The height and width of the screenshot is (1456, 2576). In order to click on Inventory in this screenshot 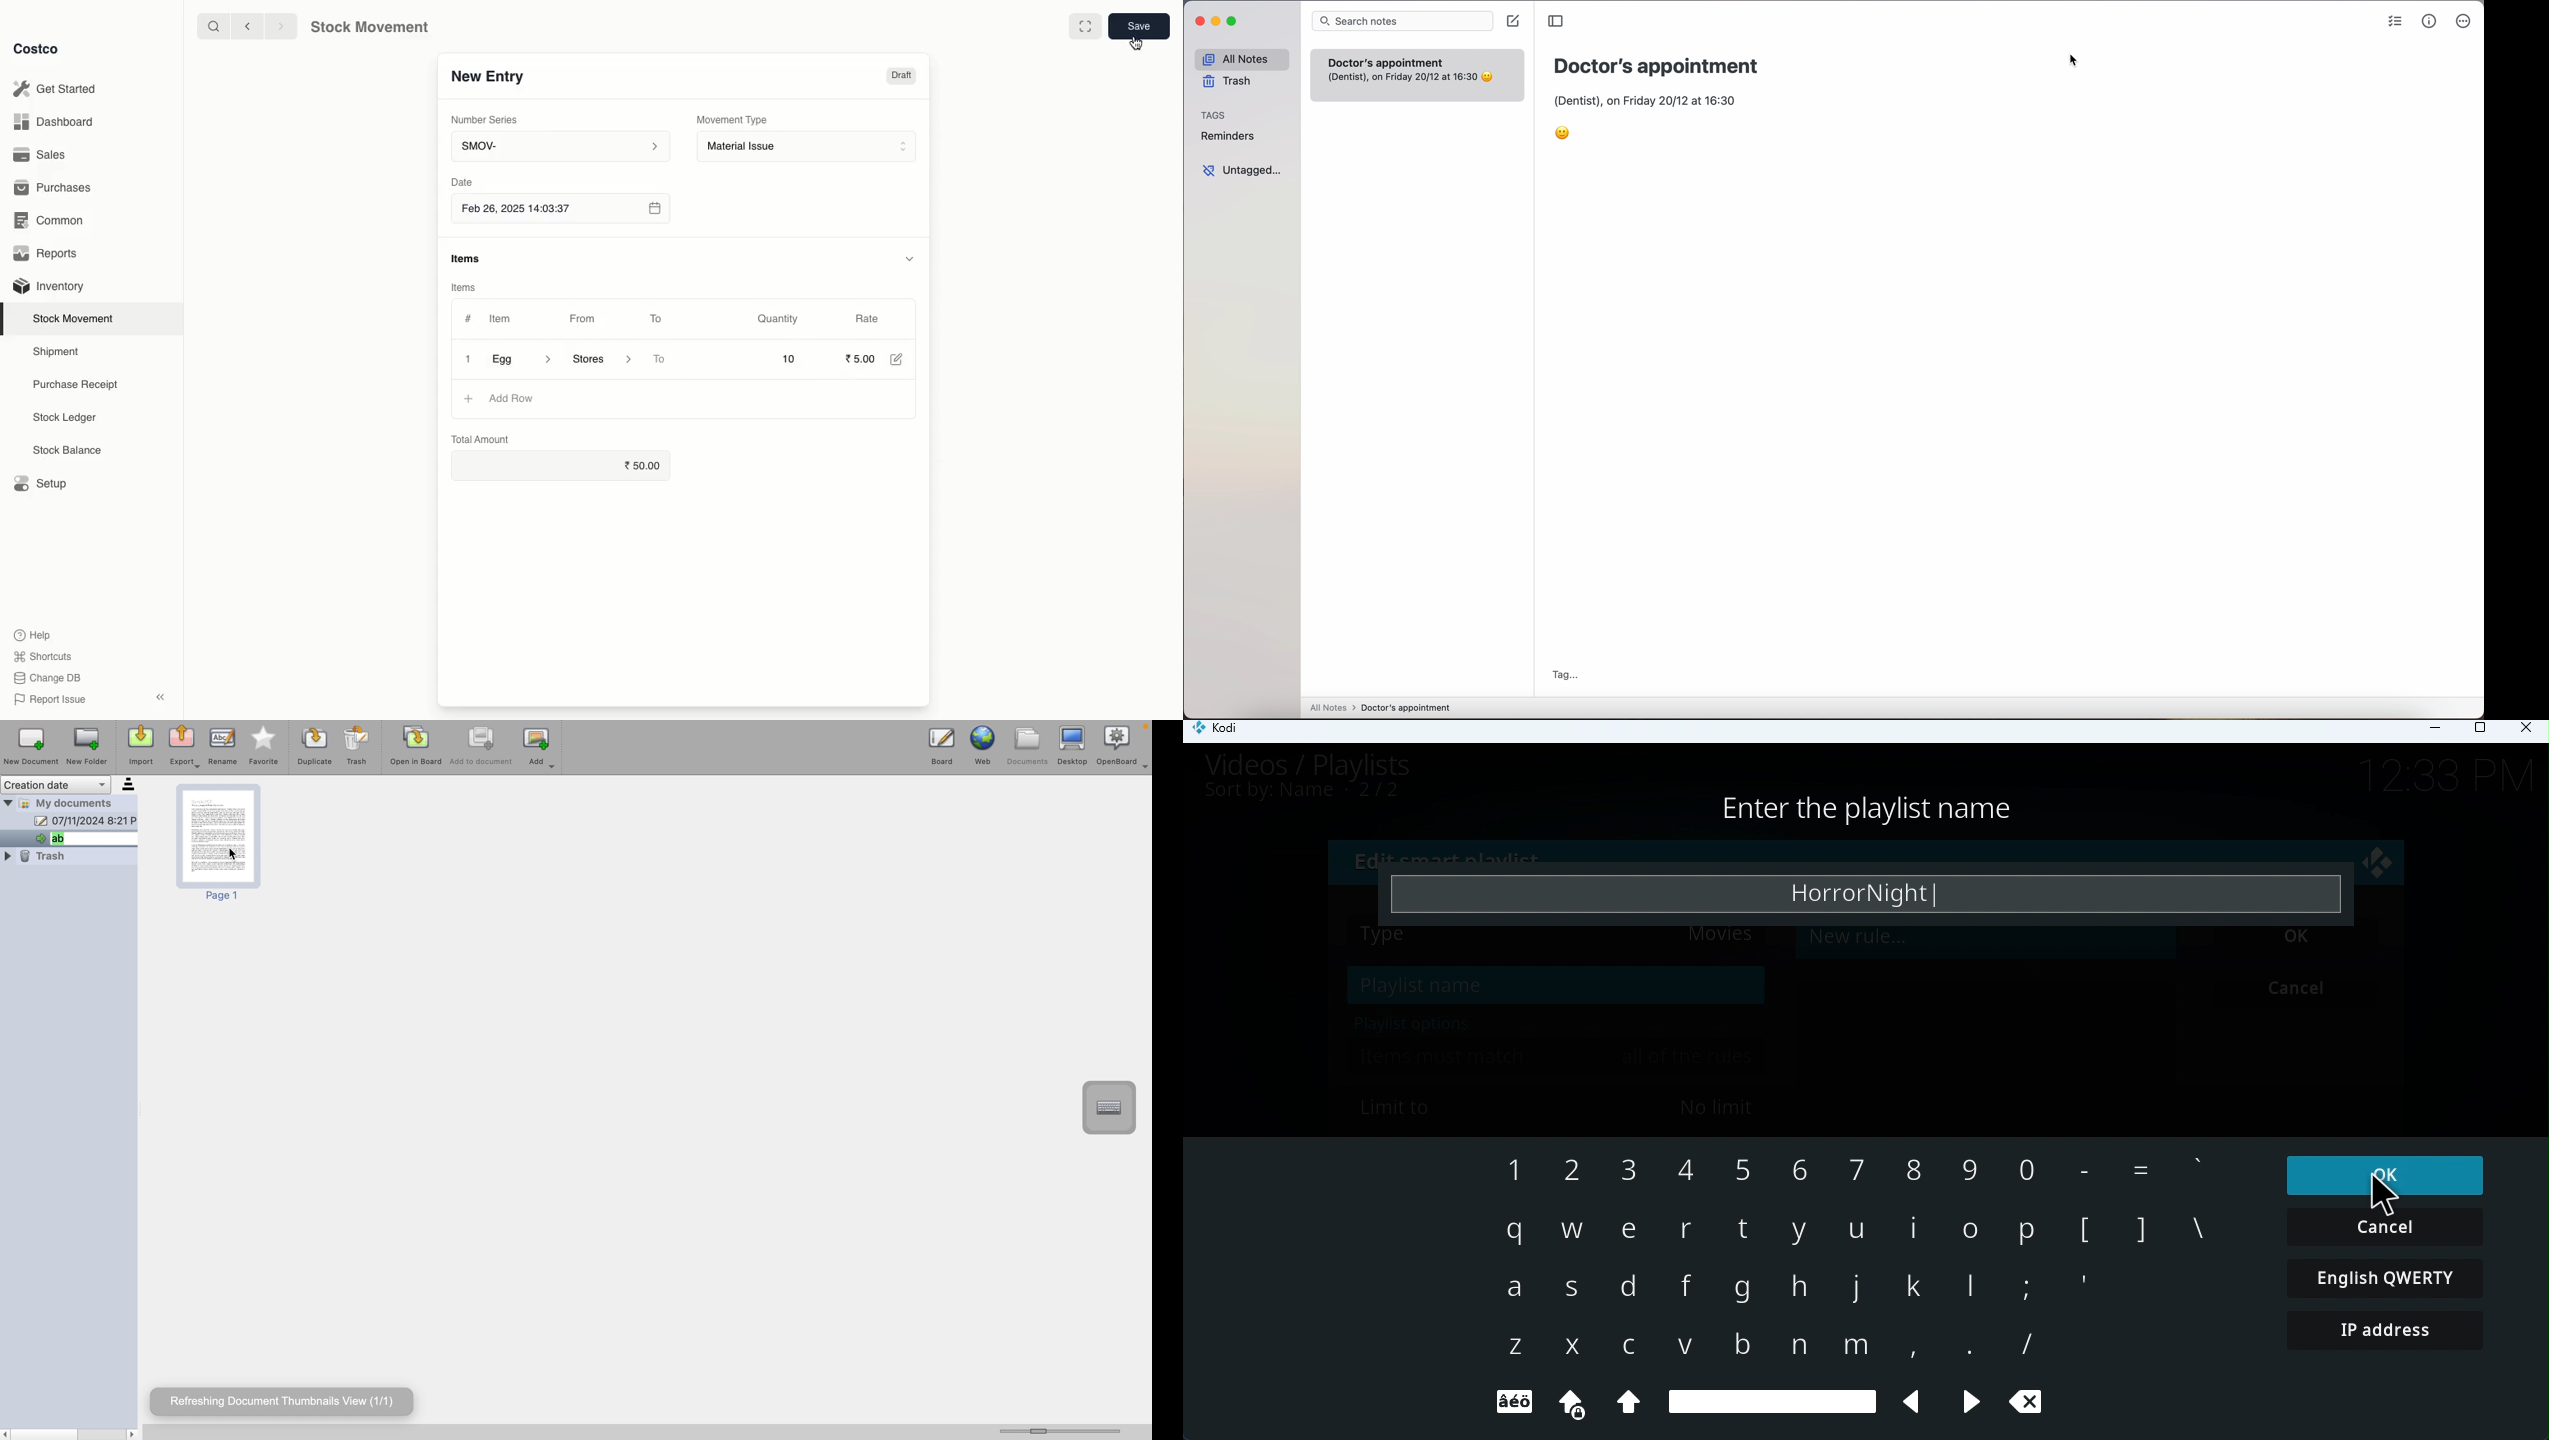, I will do `click(51, 287)`.